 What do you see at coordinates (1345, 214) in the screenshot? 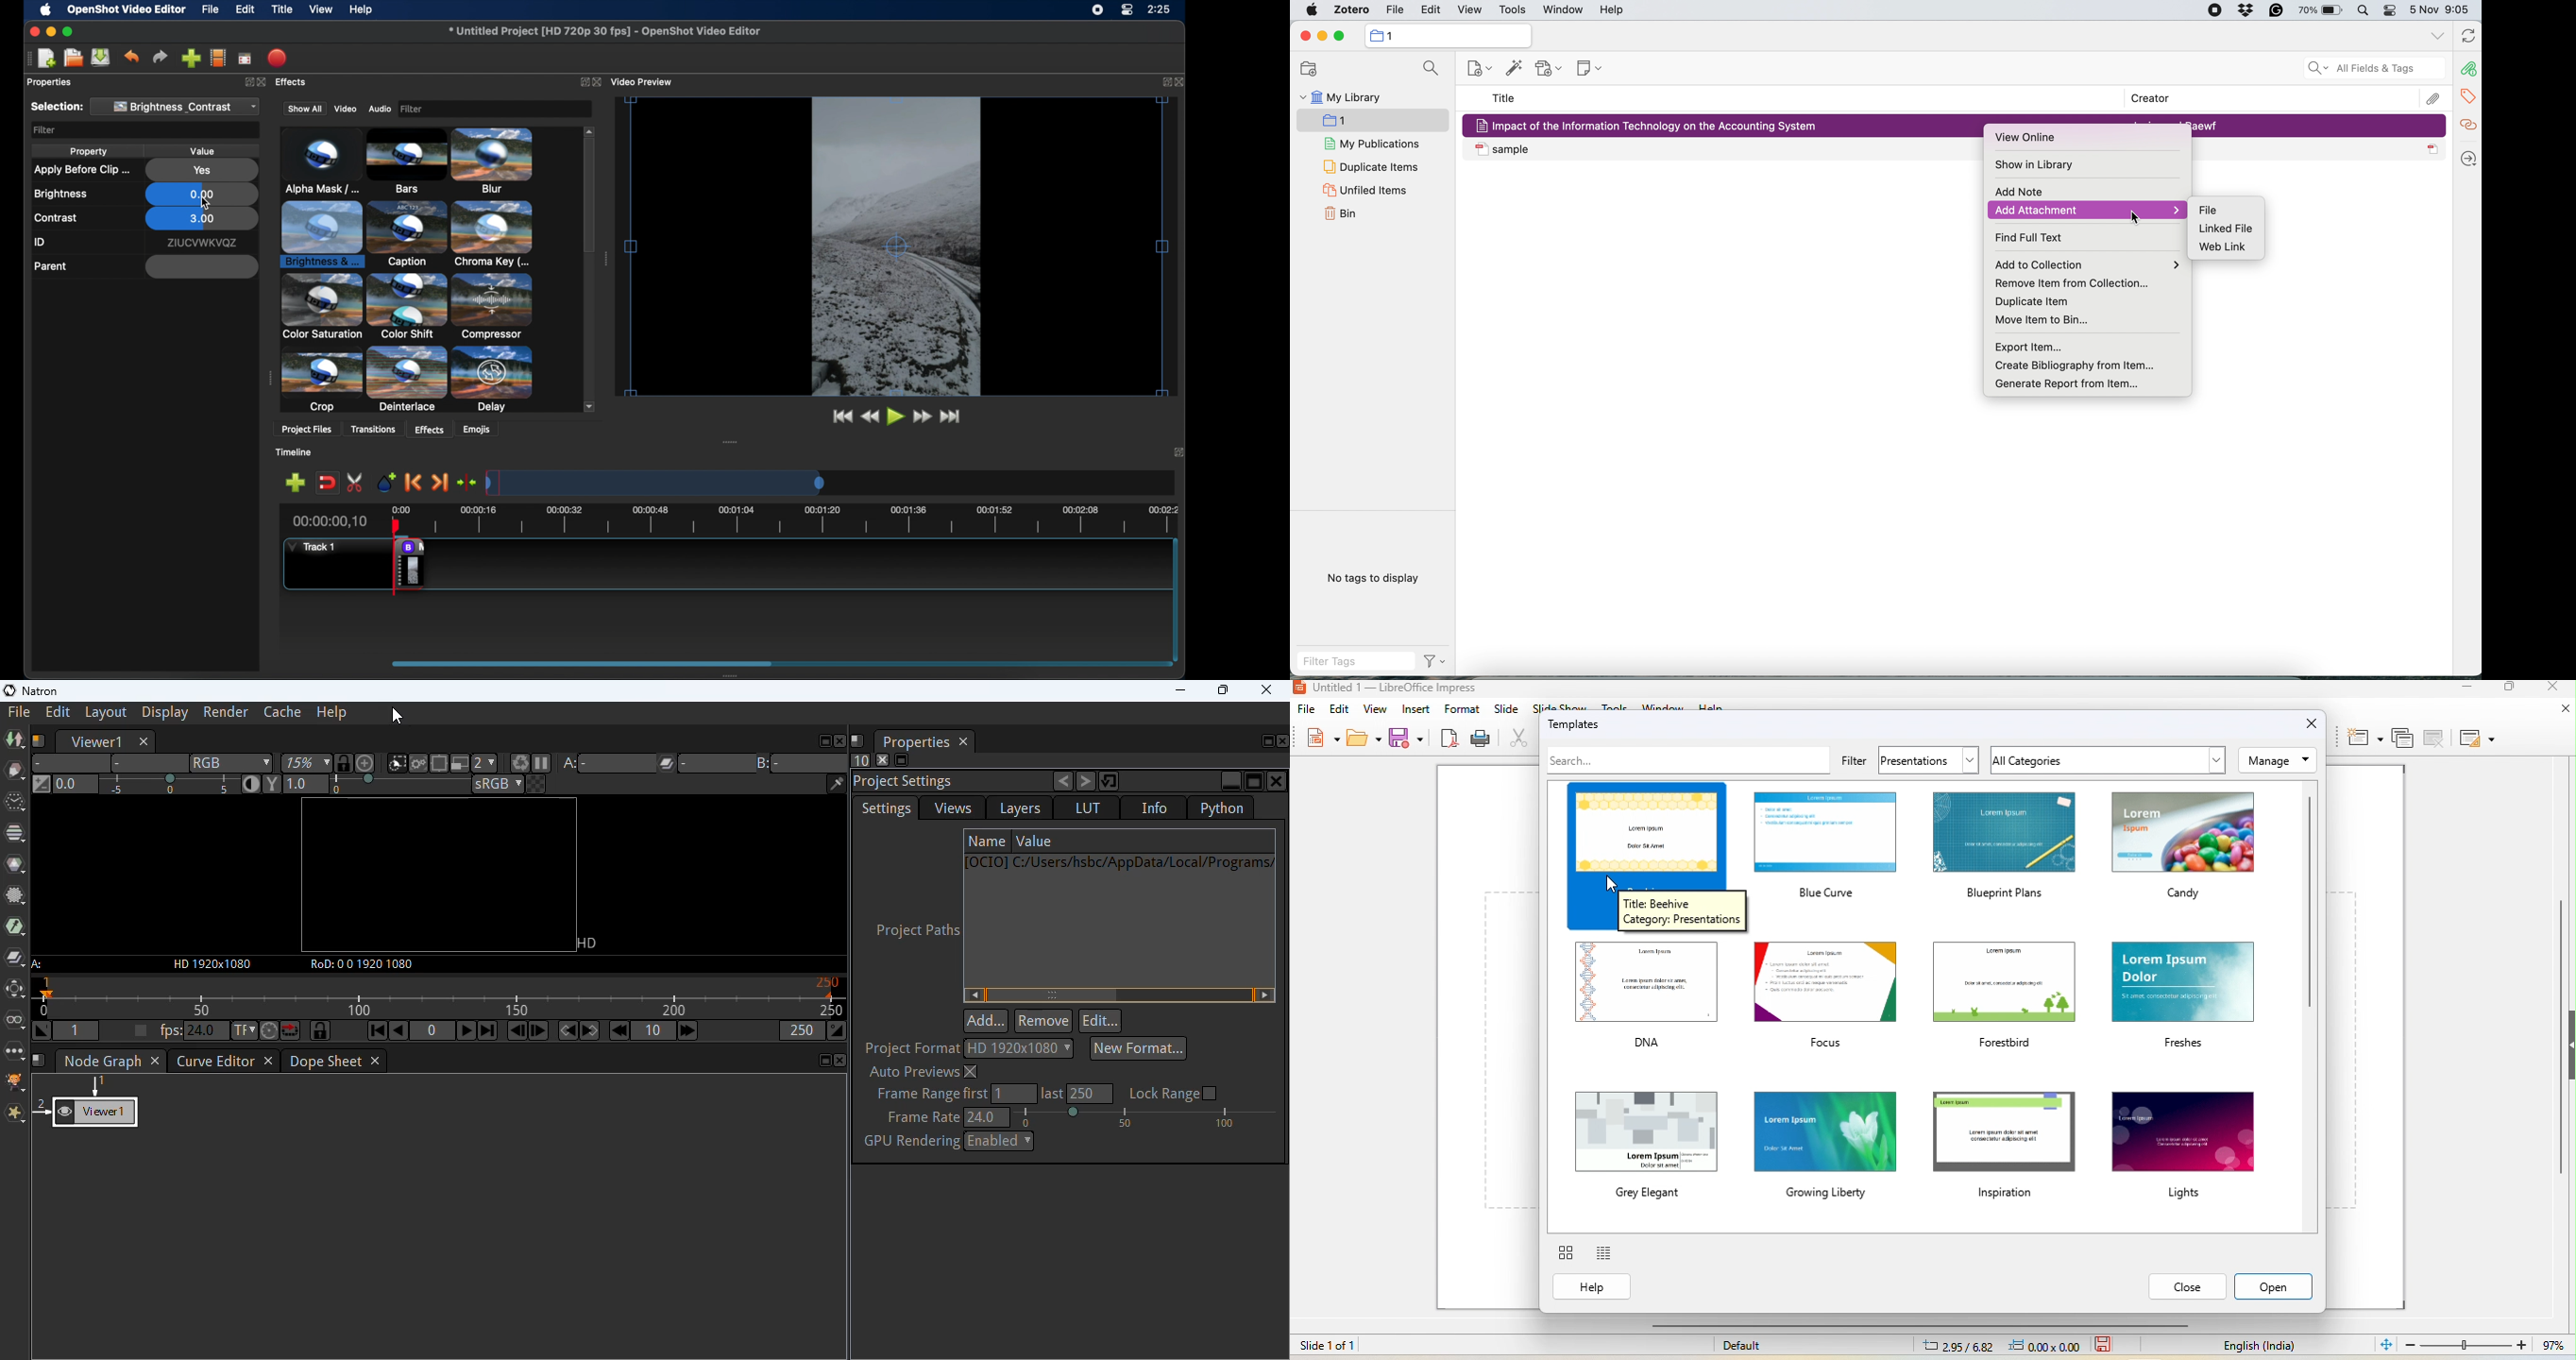
I see `bin` at bounding box center [1345, 214].